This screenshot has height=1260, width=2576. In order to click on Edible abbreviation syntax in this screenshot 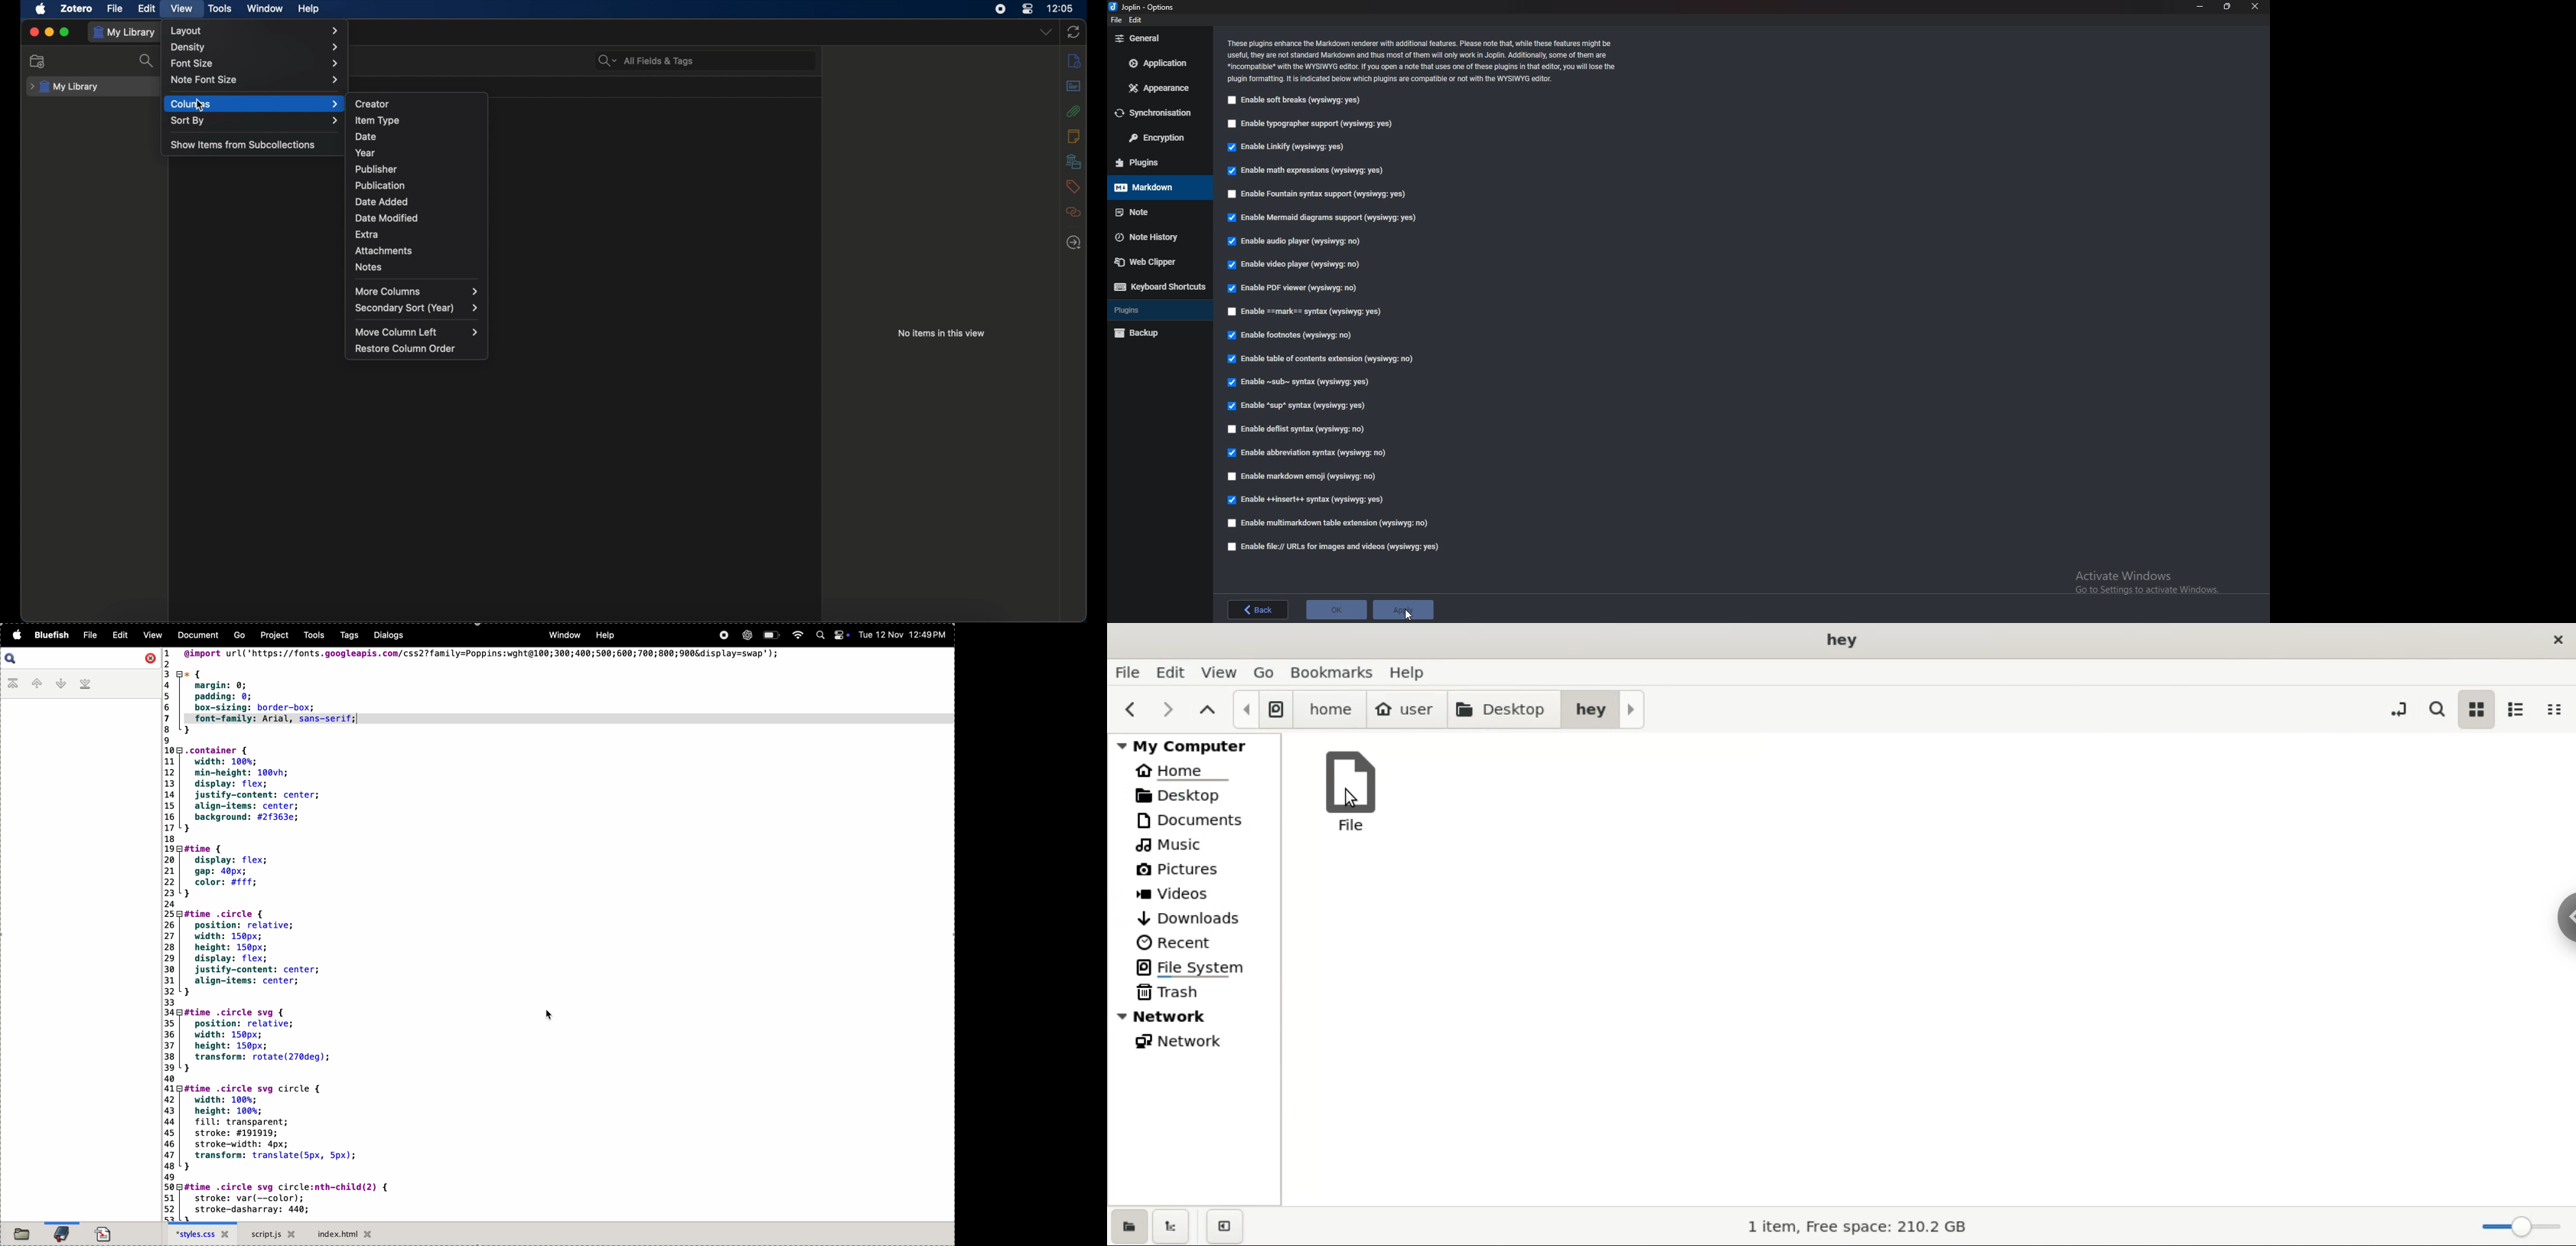, I will do `click(1317, 451)`.